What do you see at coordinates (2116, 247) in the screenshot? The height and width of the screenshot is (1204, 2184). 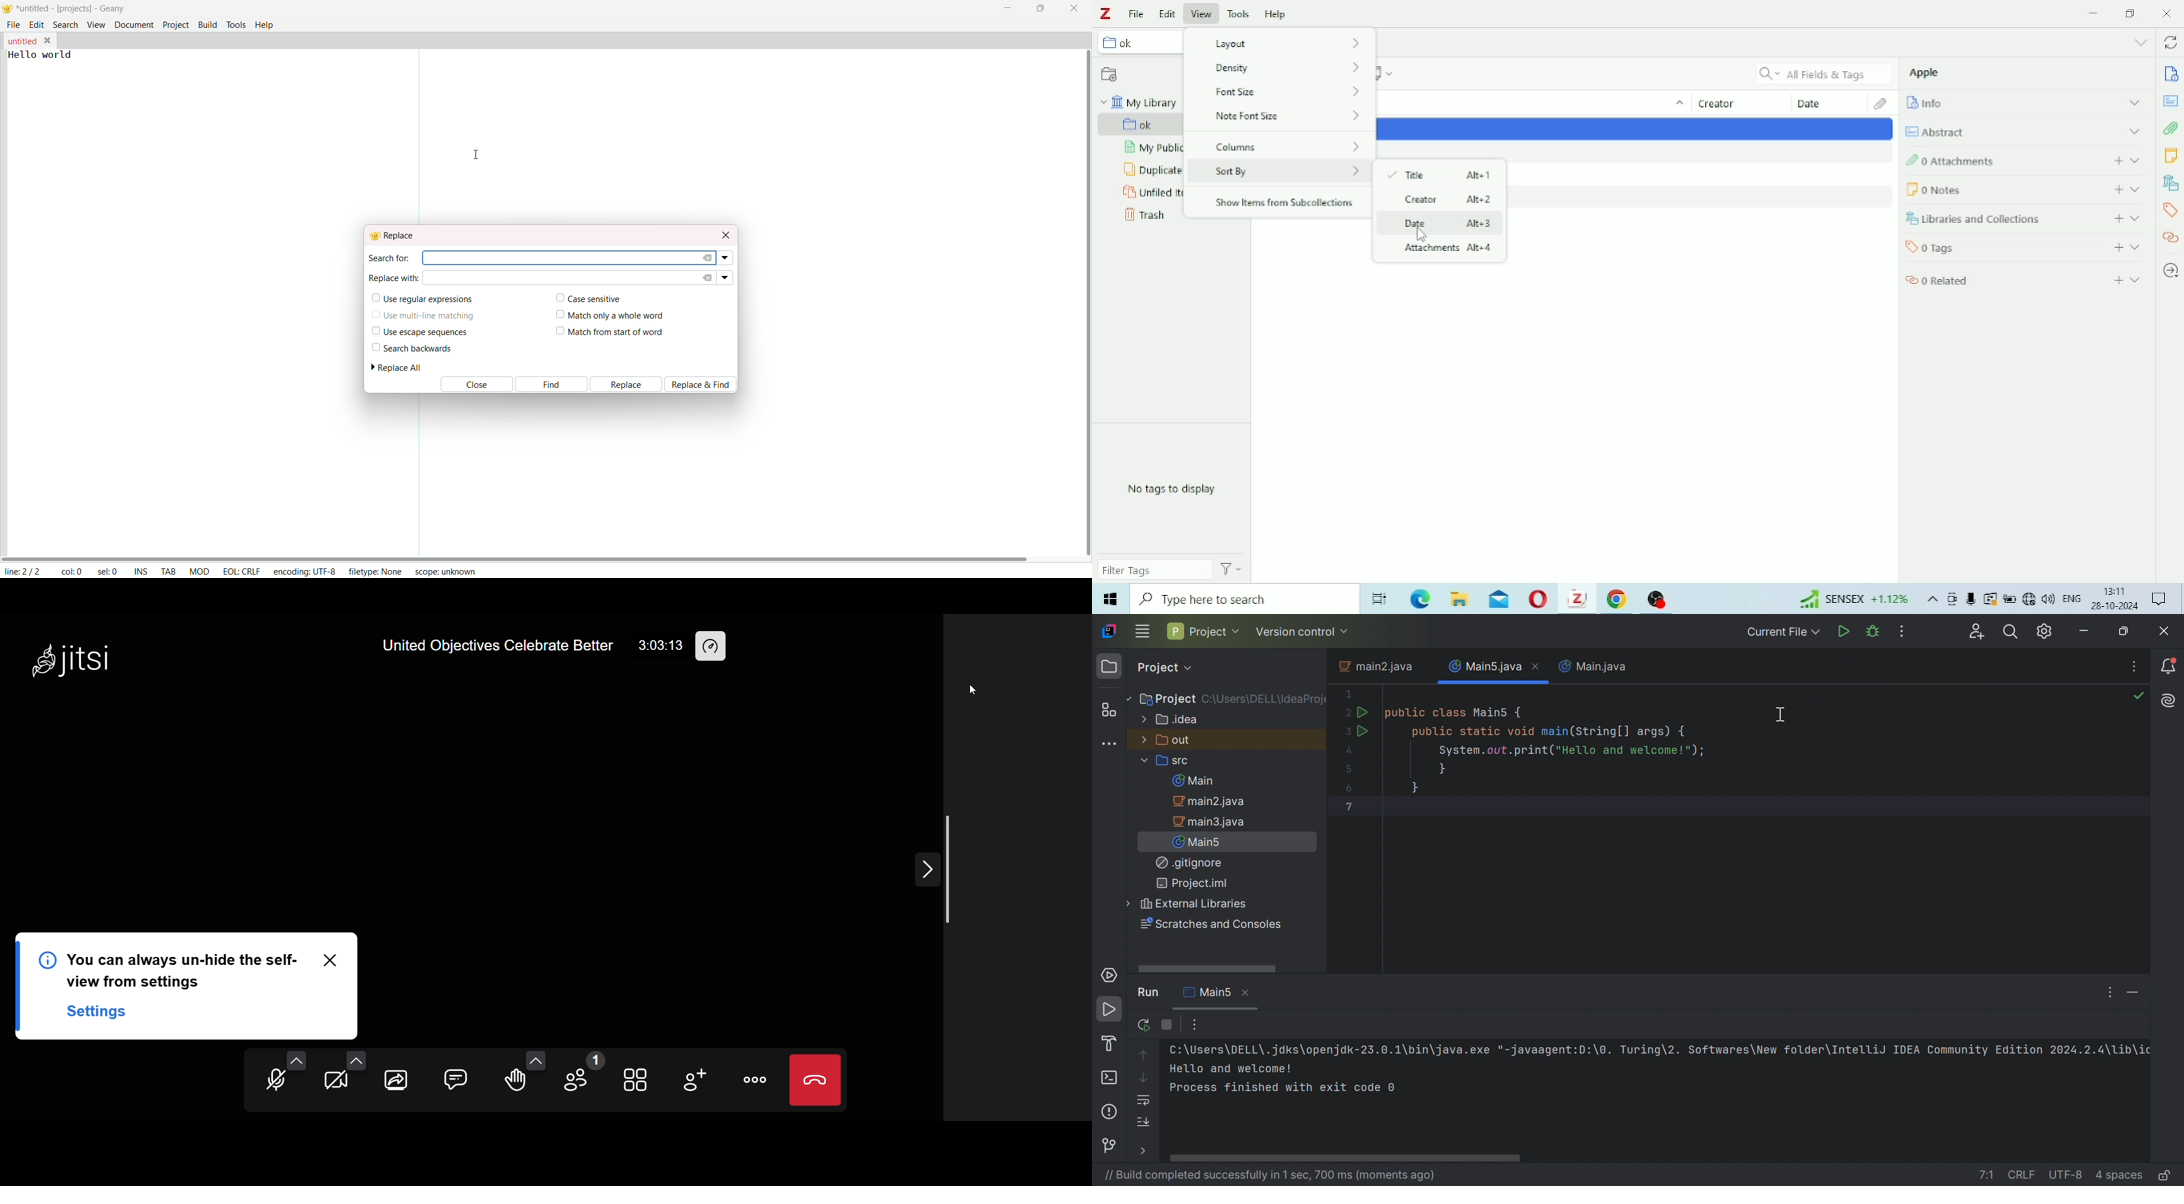 I see `add` at bounding box center [2116, 247].